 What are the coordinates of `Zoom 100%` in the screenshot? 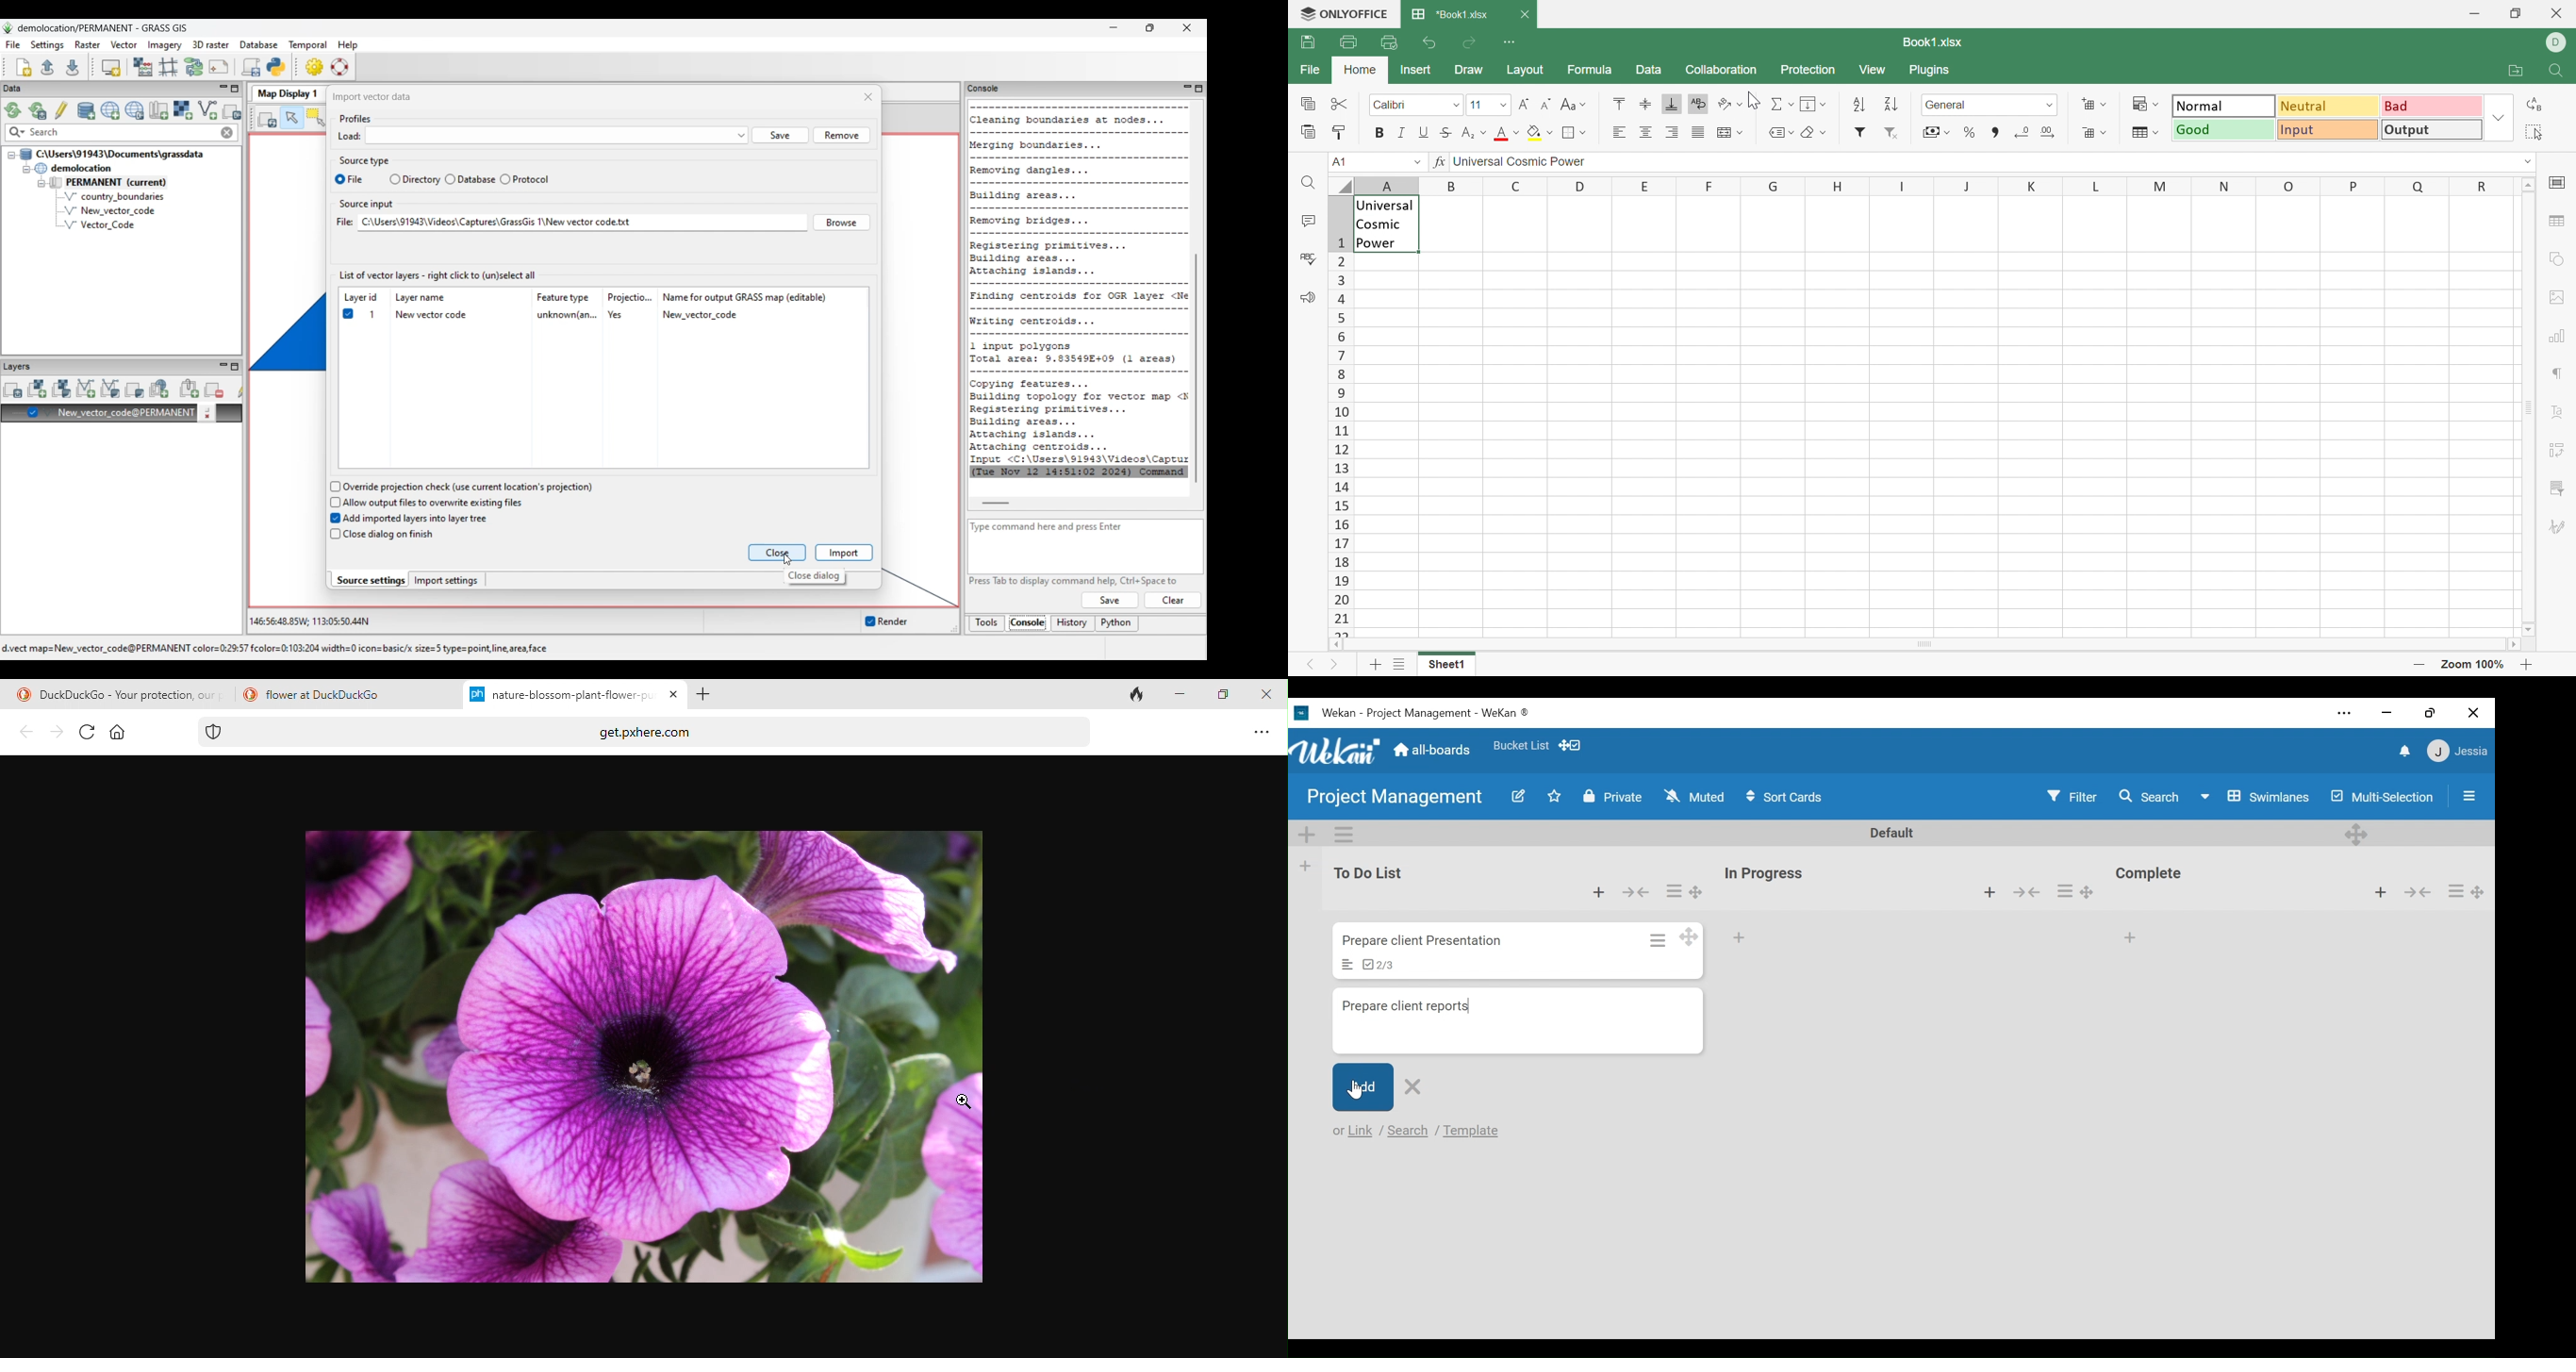 It's located at (2471, 663).